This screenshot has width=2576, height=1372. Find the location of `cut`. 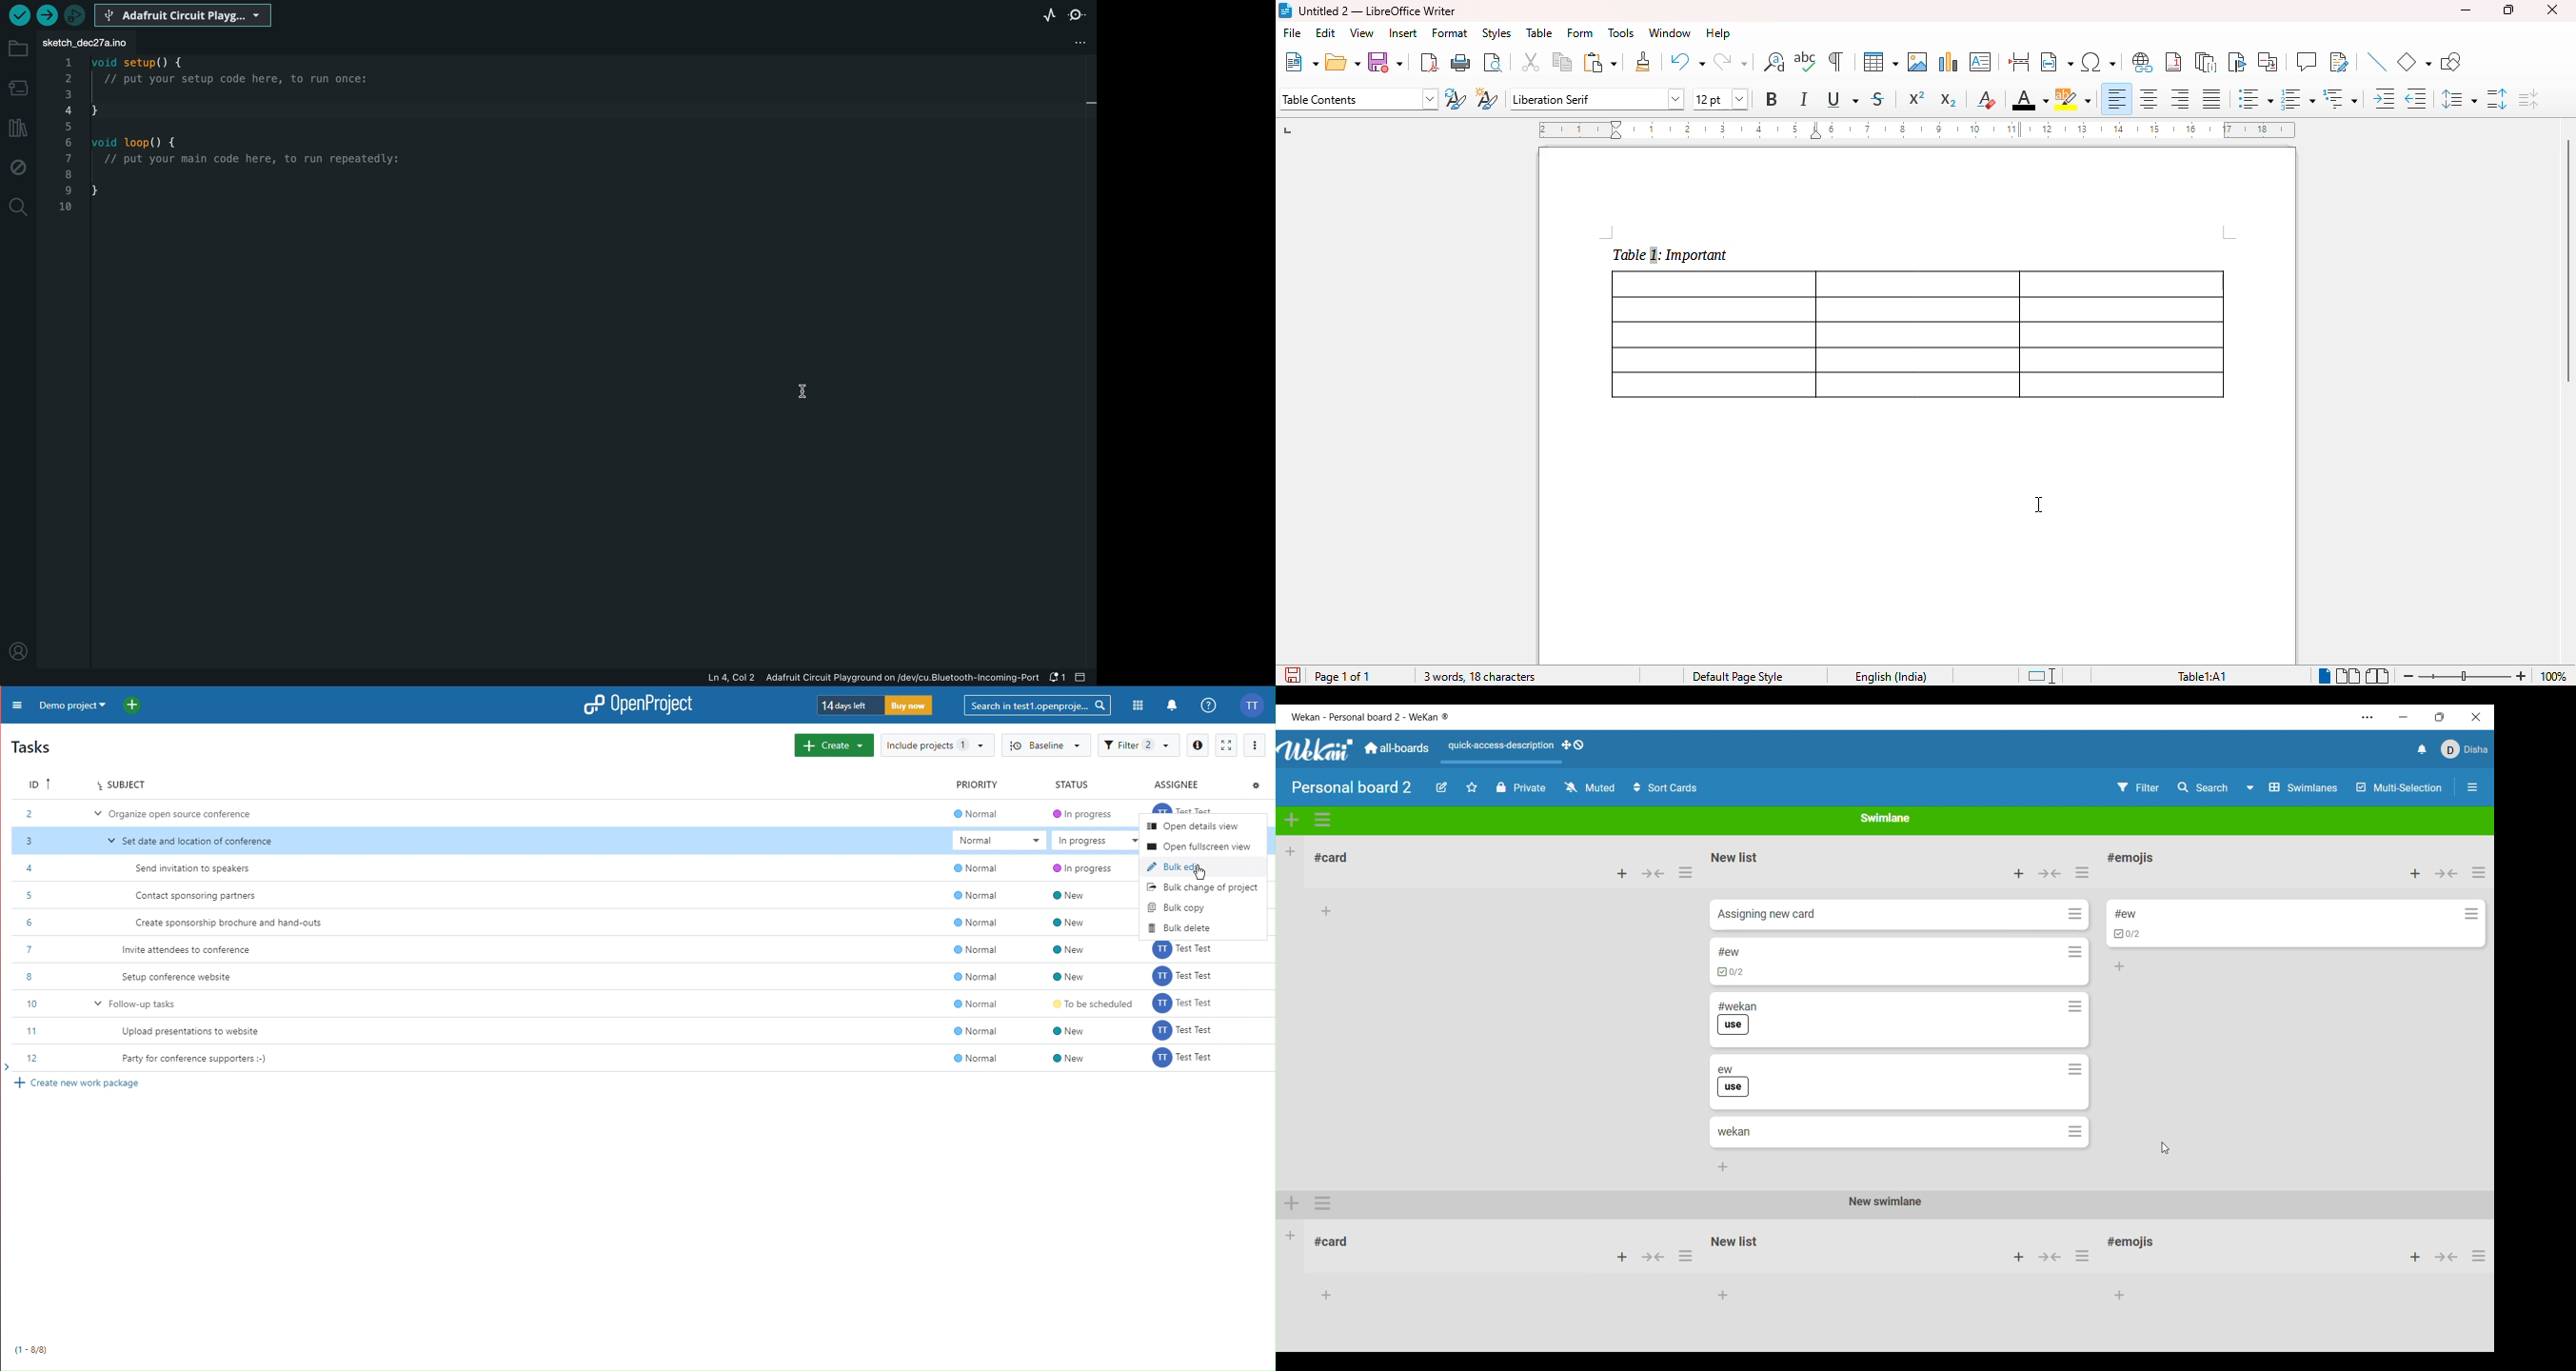

cut is located at coordinates (1531, 61).